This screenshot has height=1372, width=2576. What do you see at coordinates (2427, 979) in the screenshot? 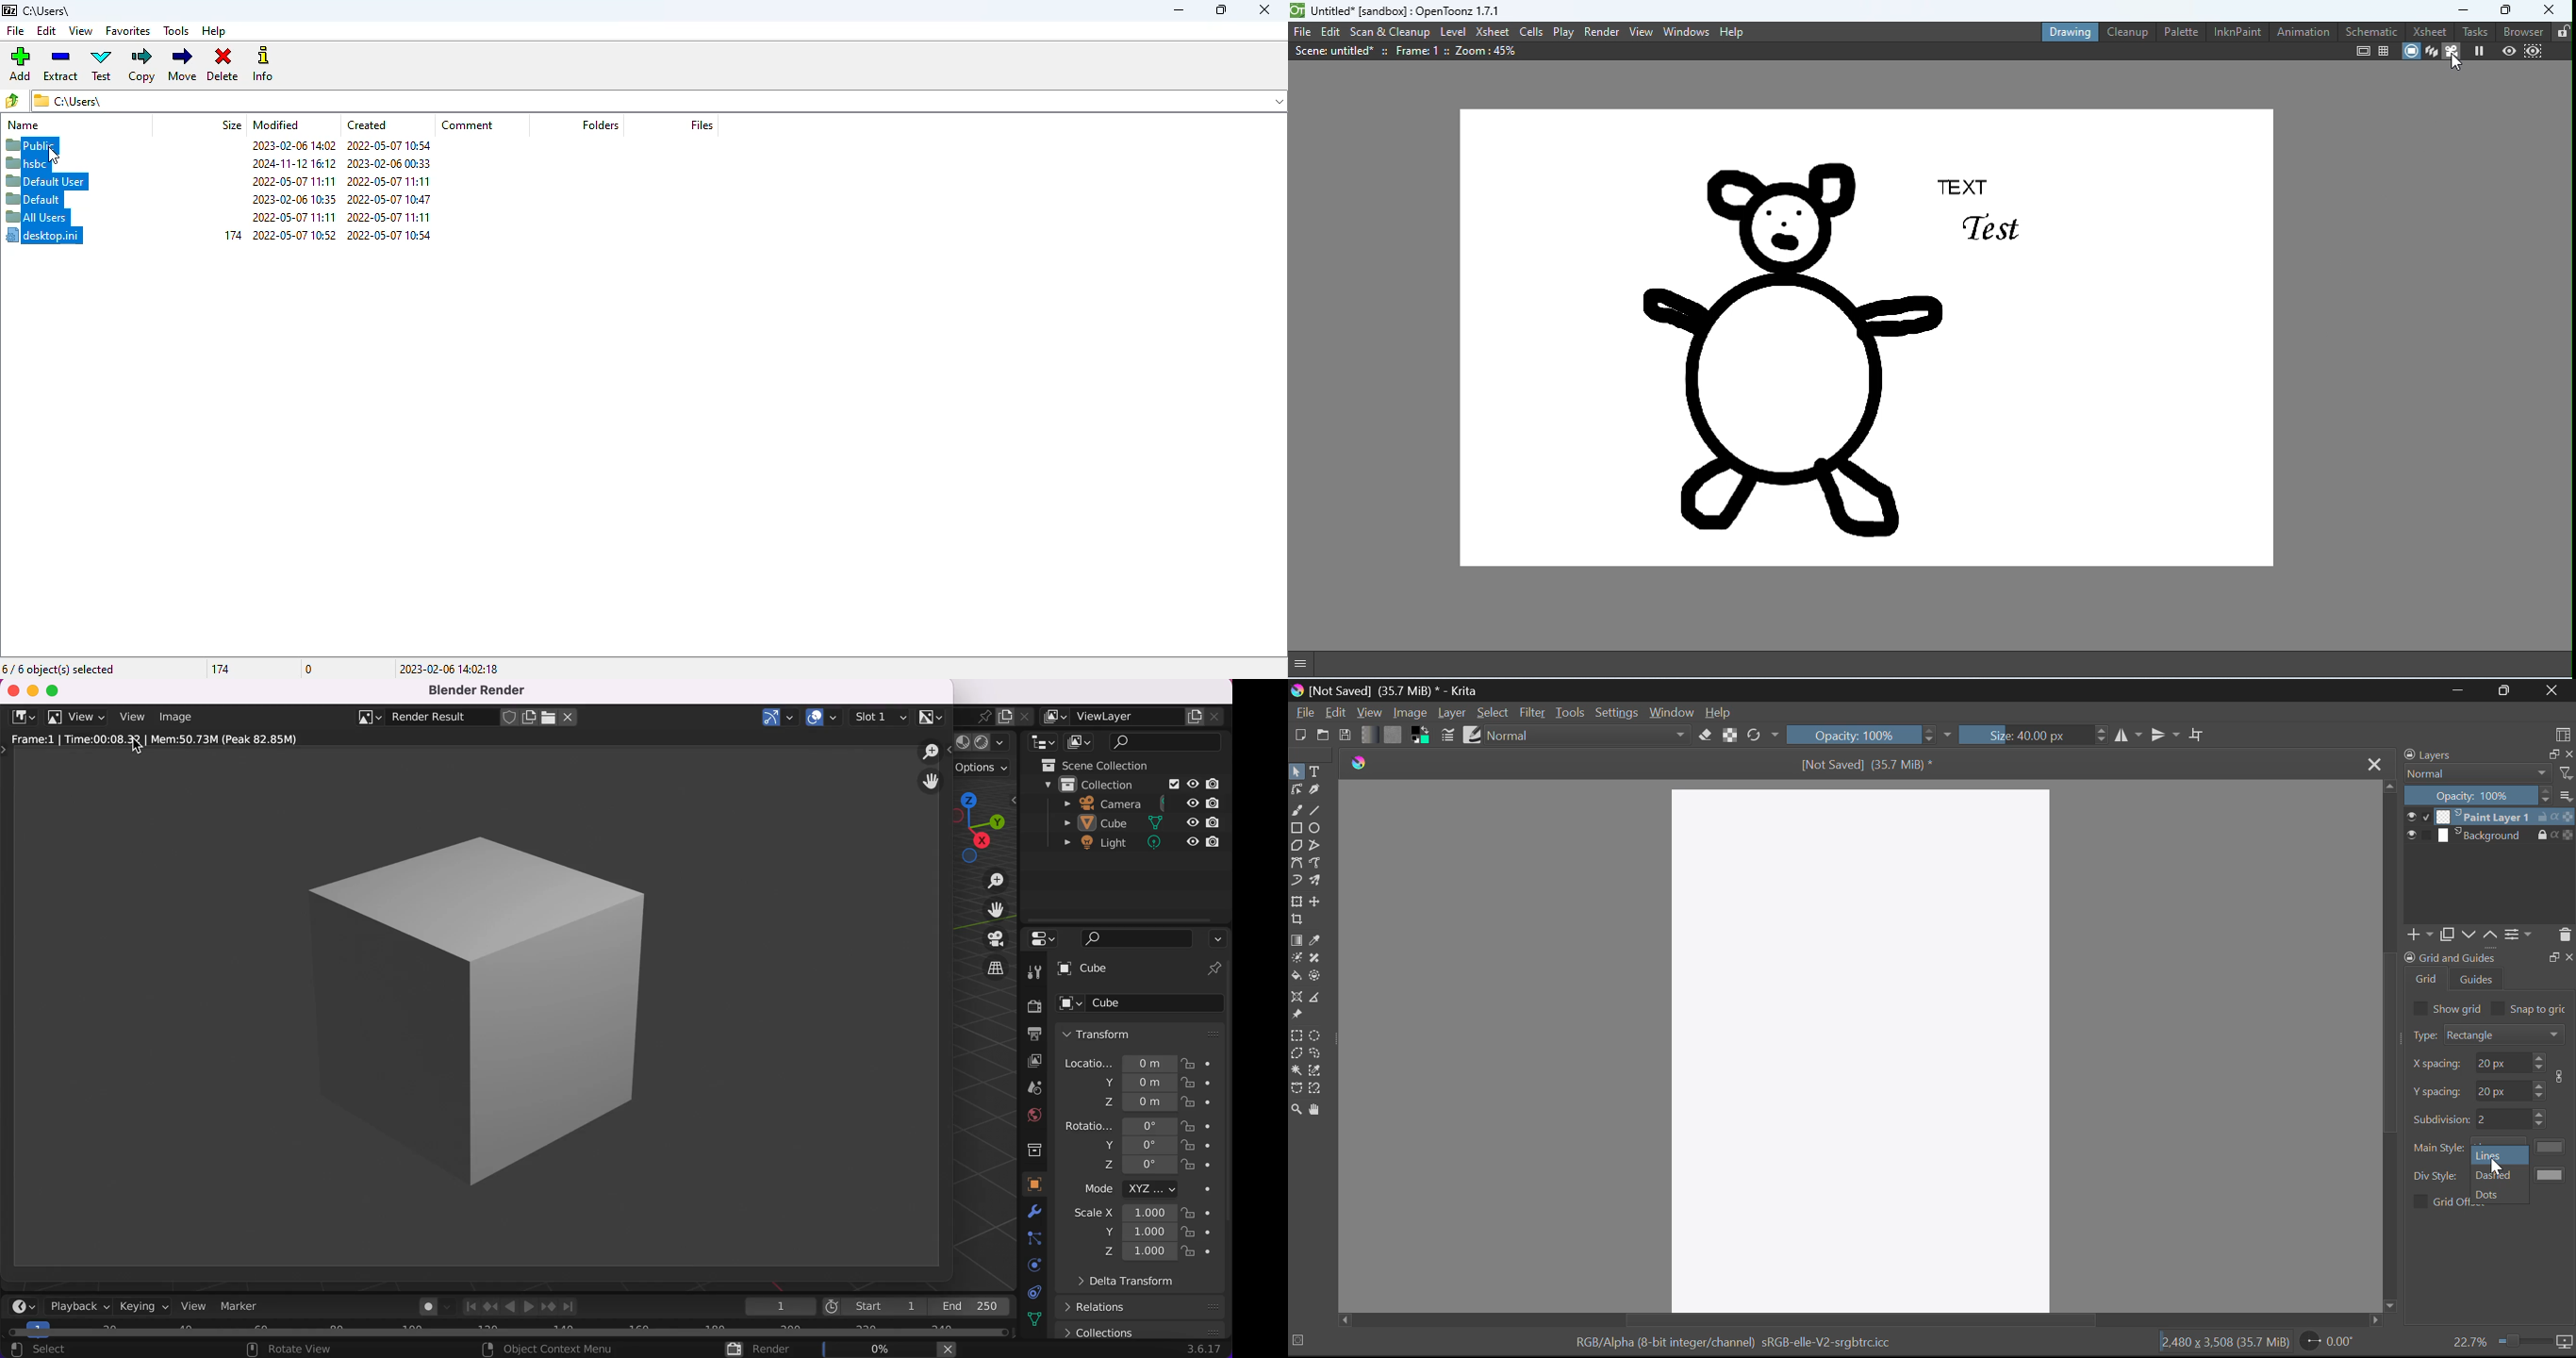
I see `grid` at bounding box center [2427, 979].